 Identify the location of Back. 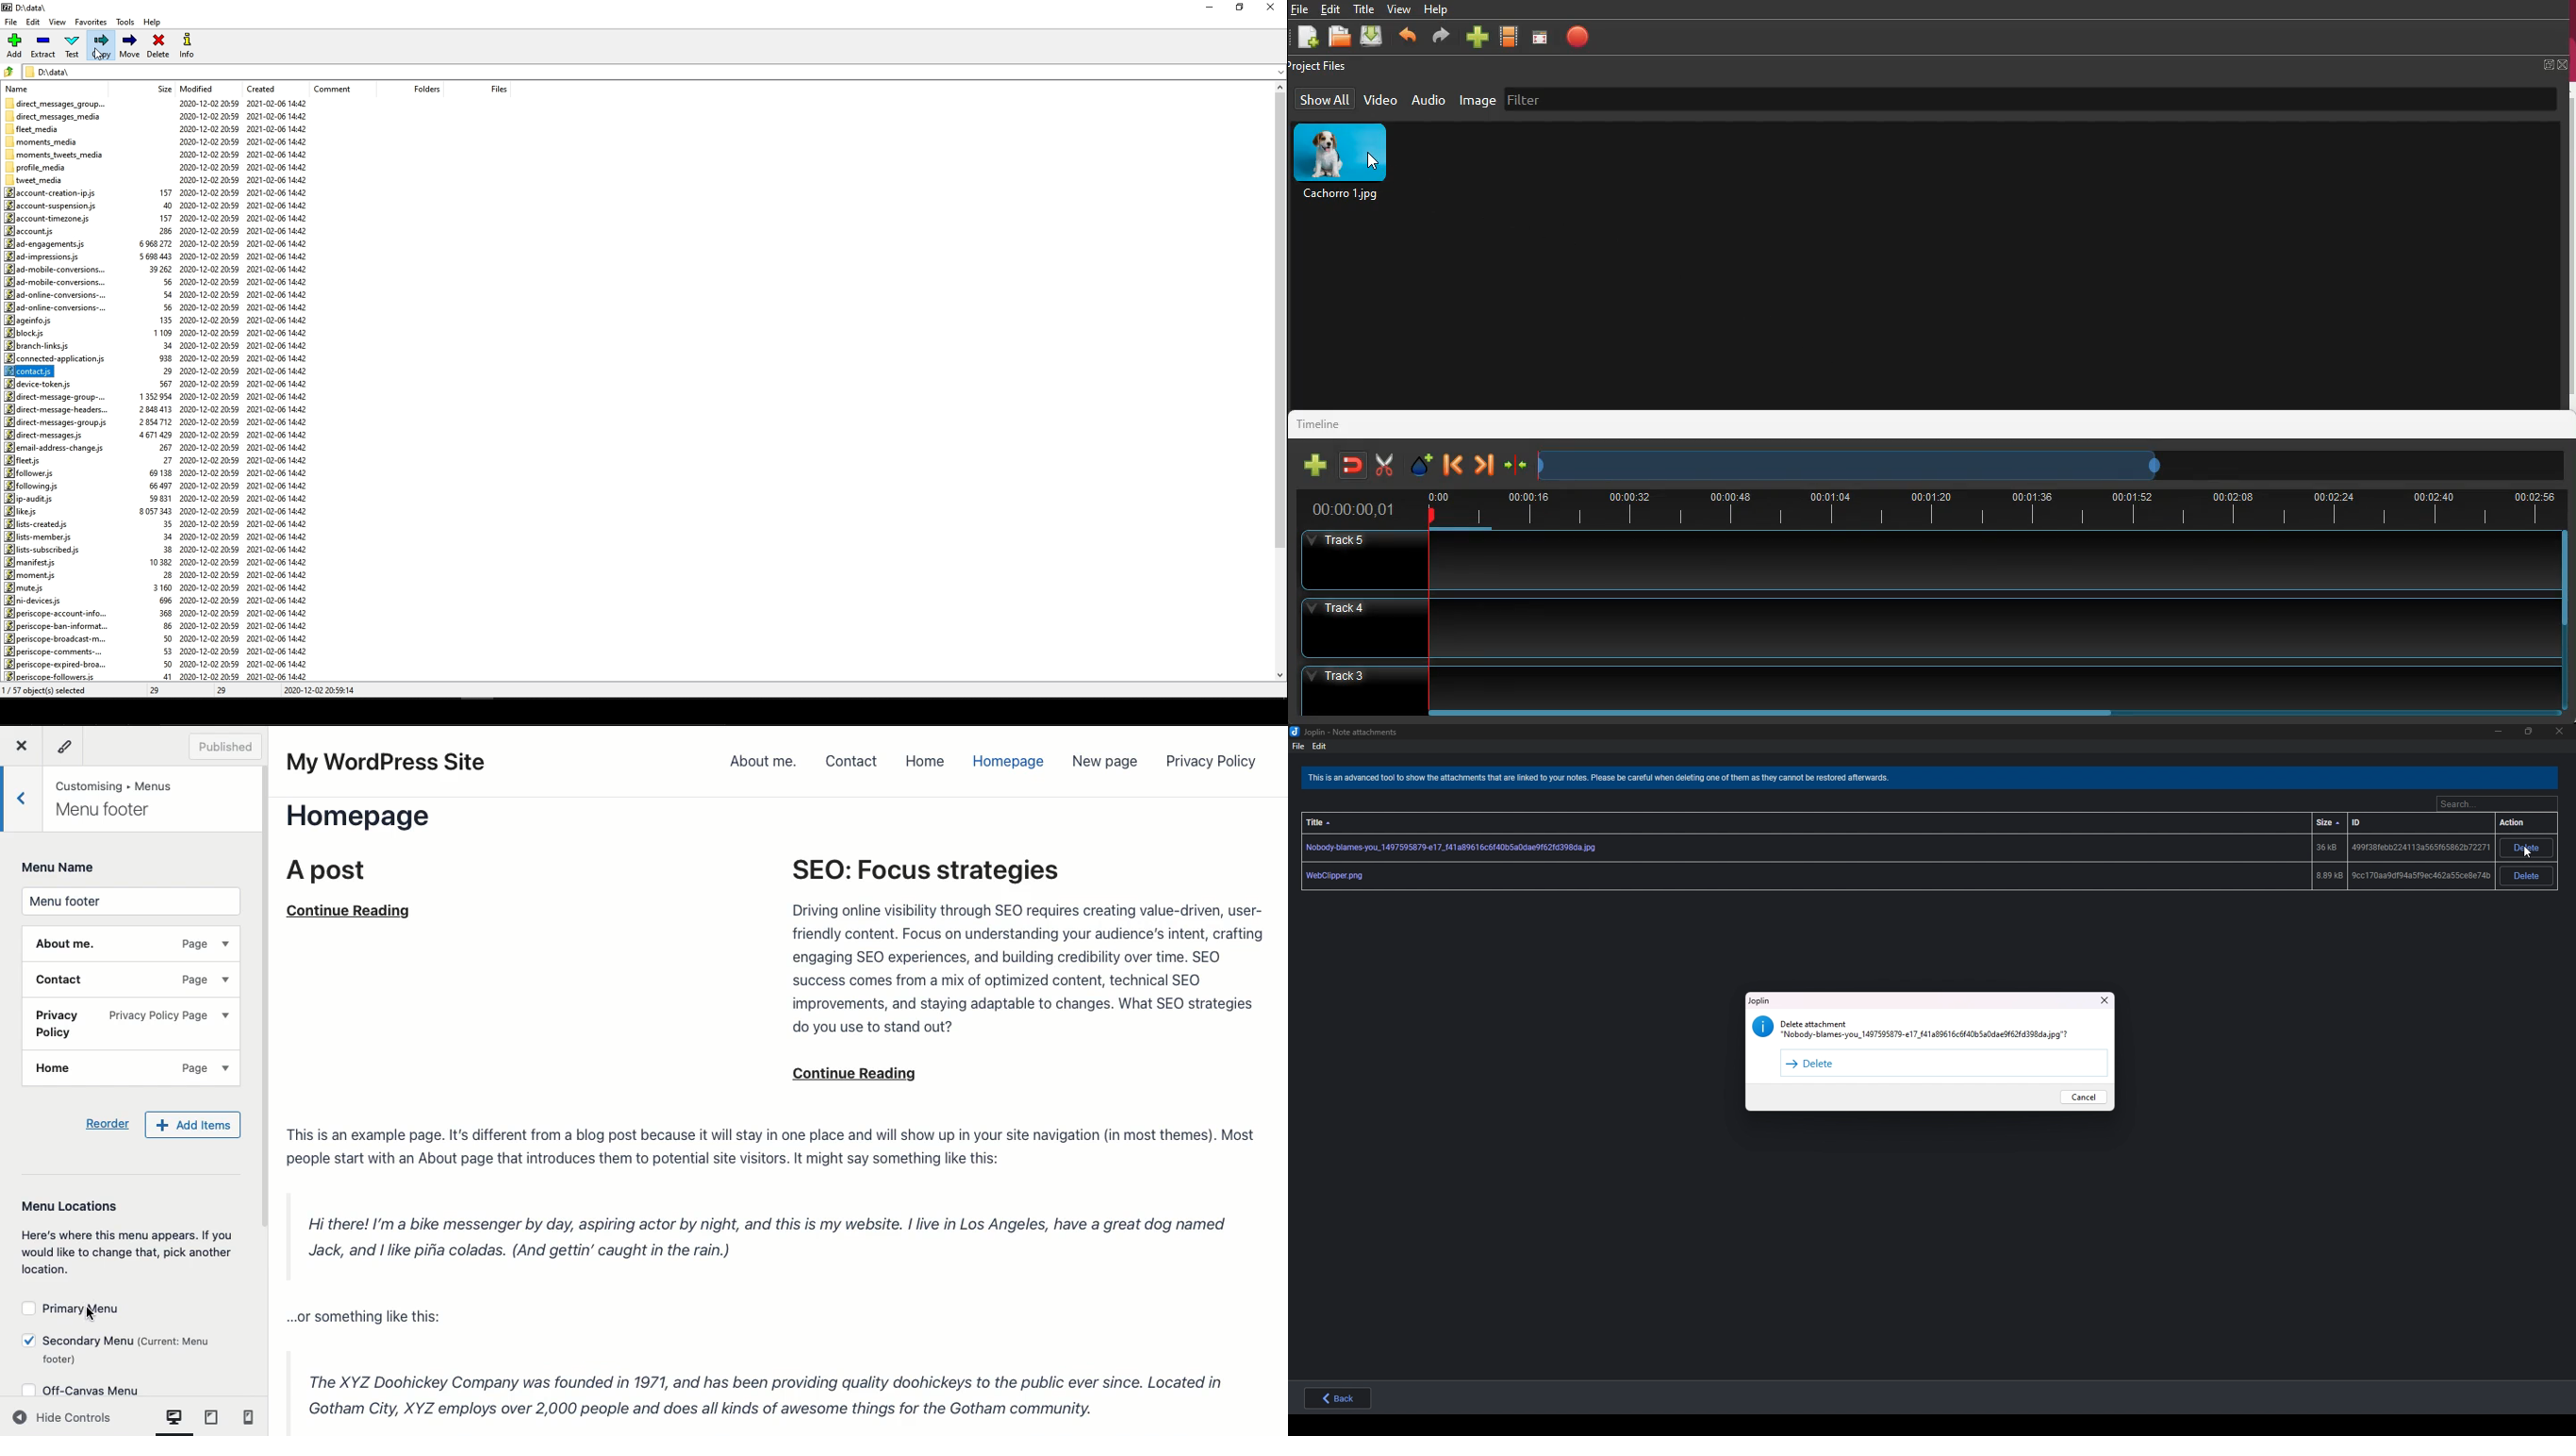
(22, 796).